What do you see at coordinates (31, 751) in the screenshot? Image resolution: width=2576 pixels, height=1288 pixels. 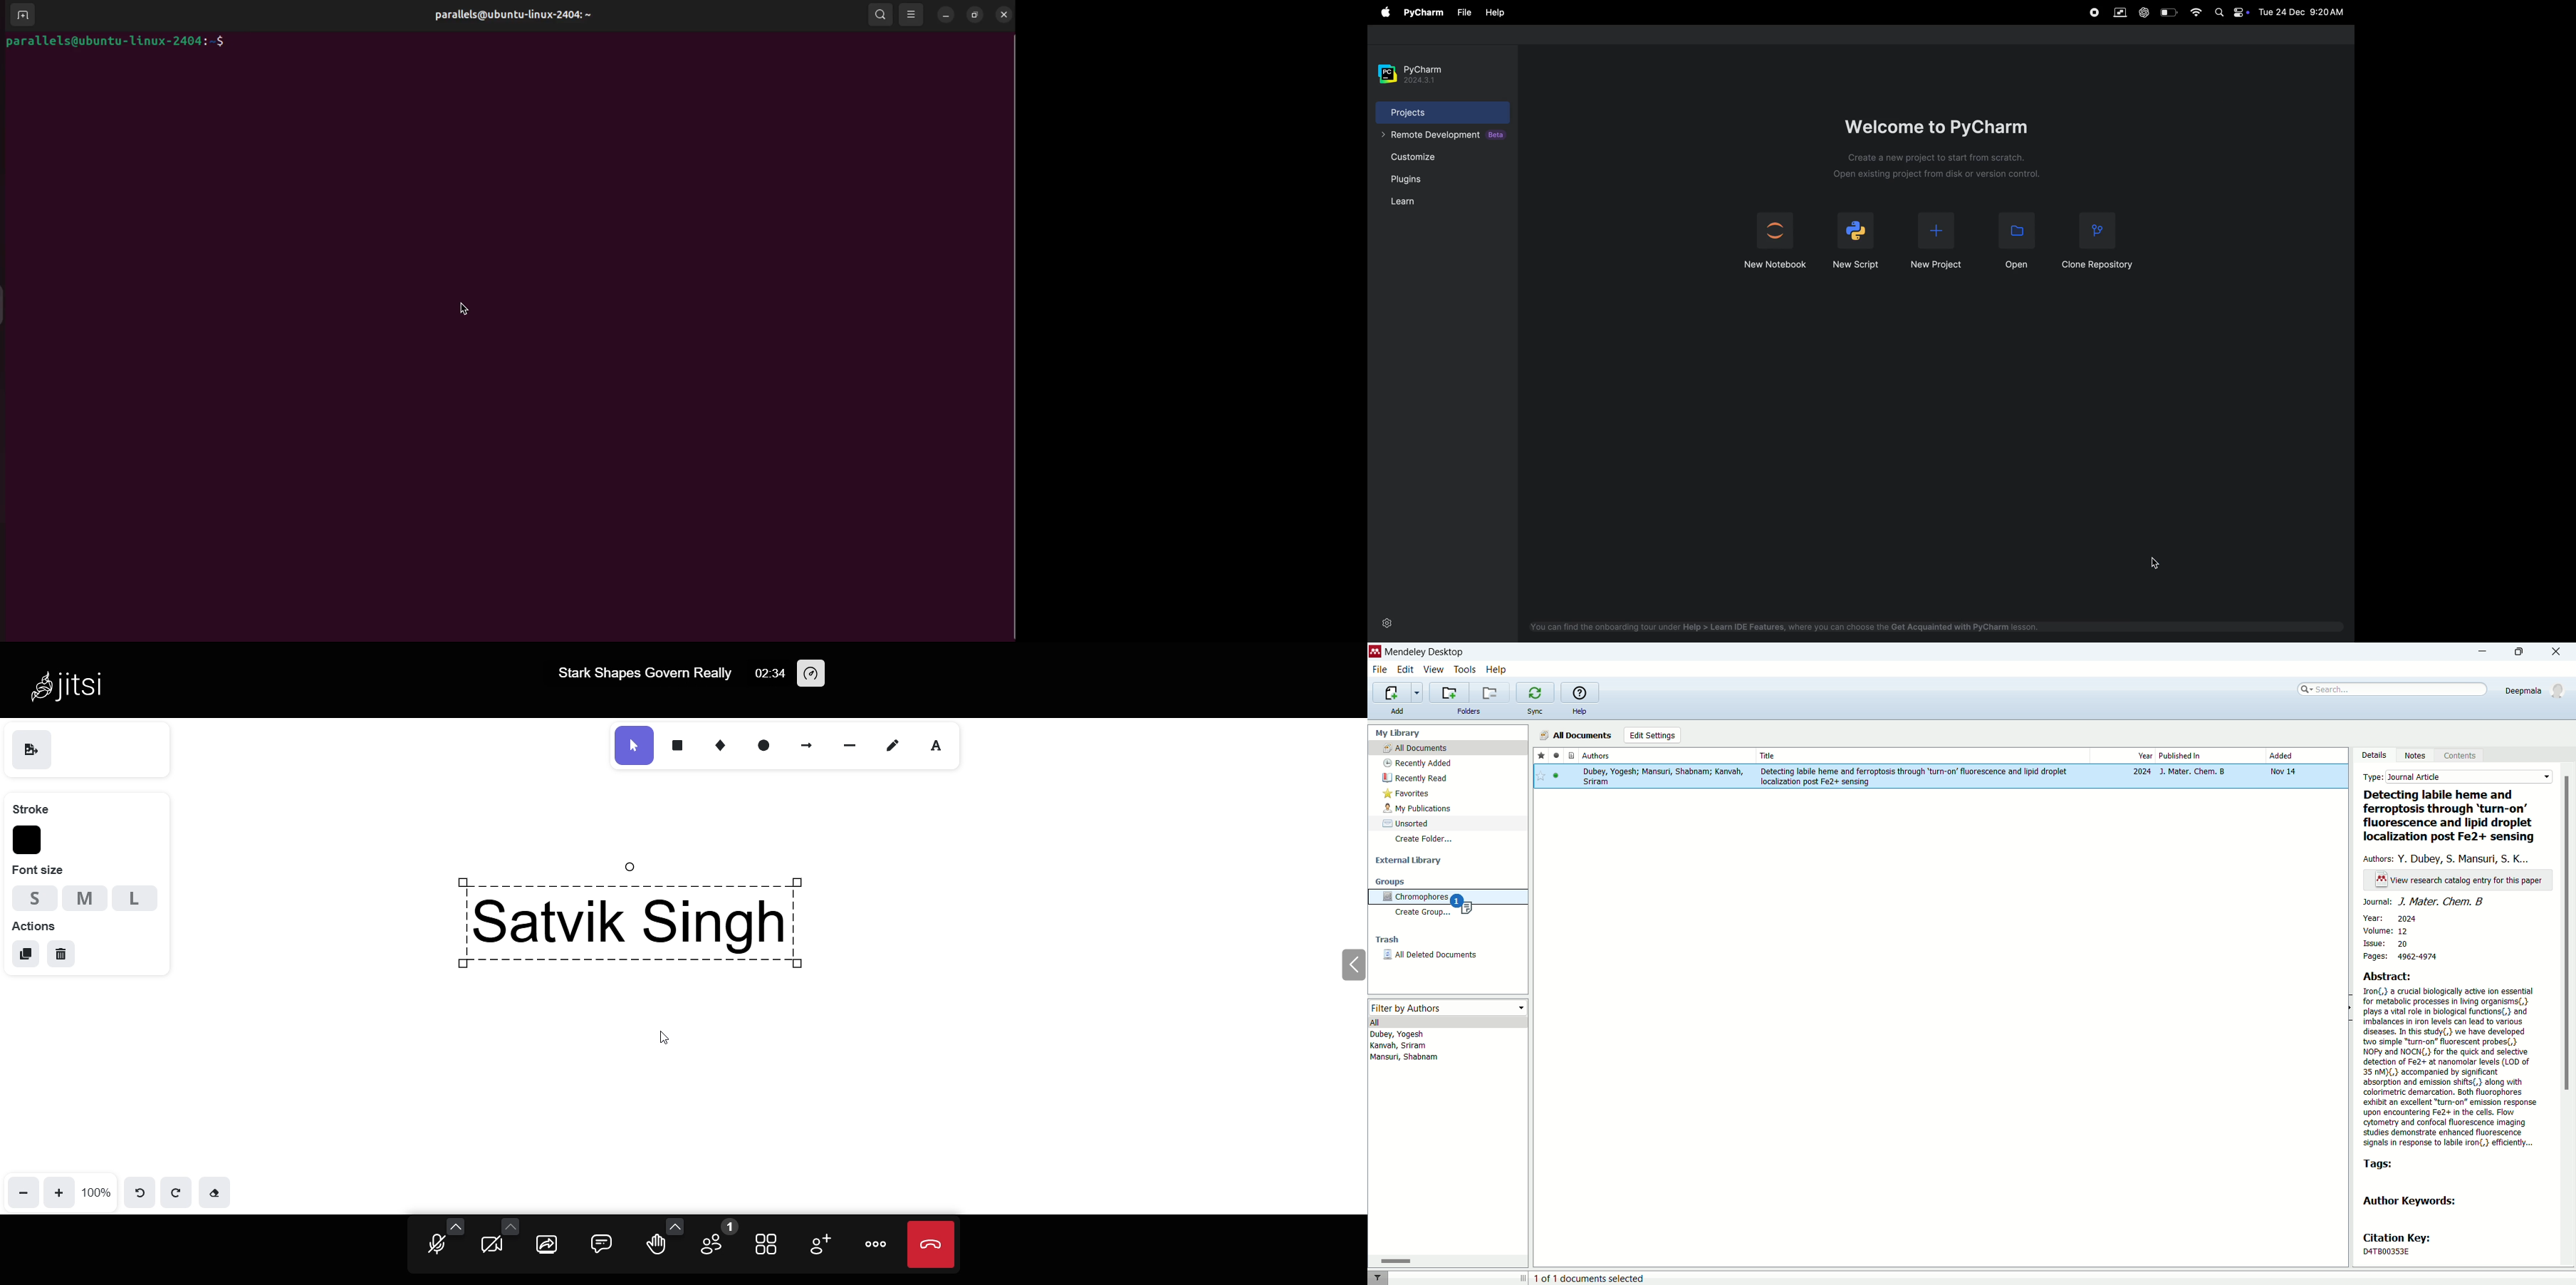 I see `save as image` at bounding box center [31, 751].